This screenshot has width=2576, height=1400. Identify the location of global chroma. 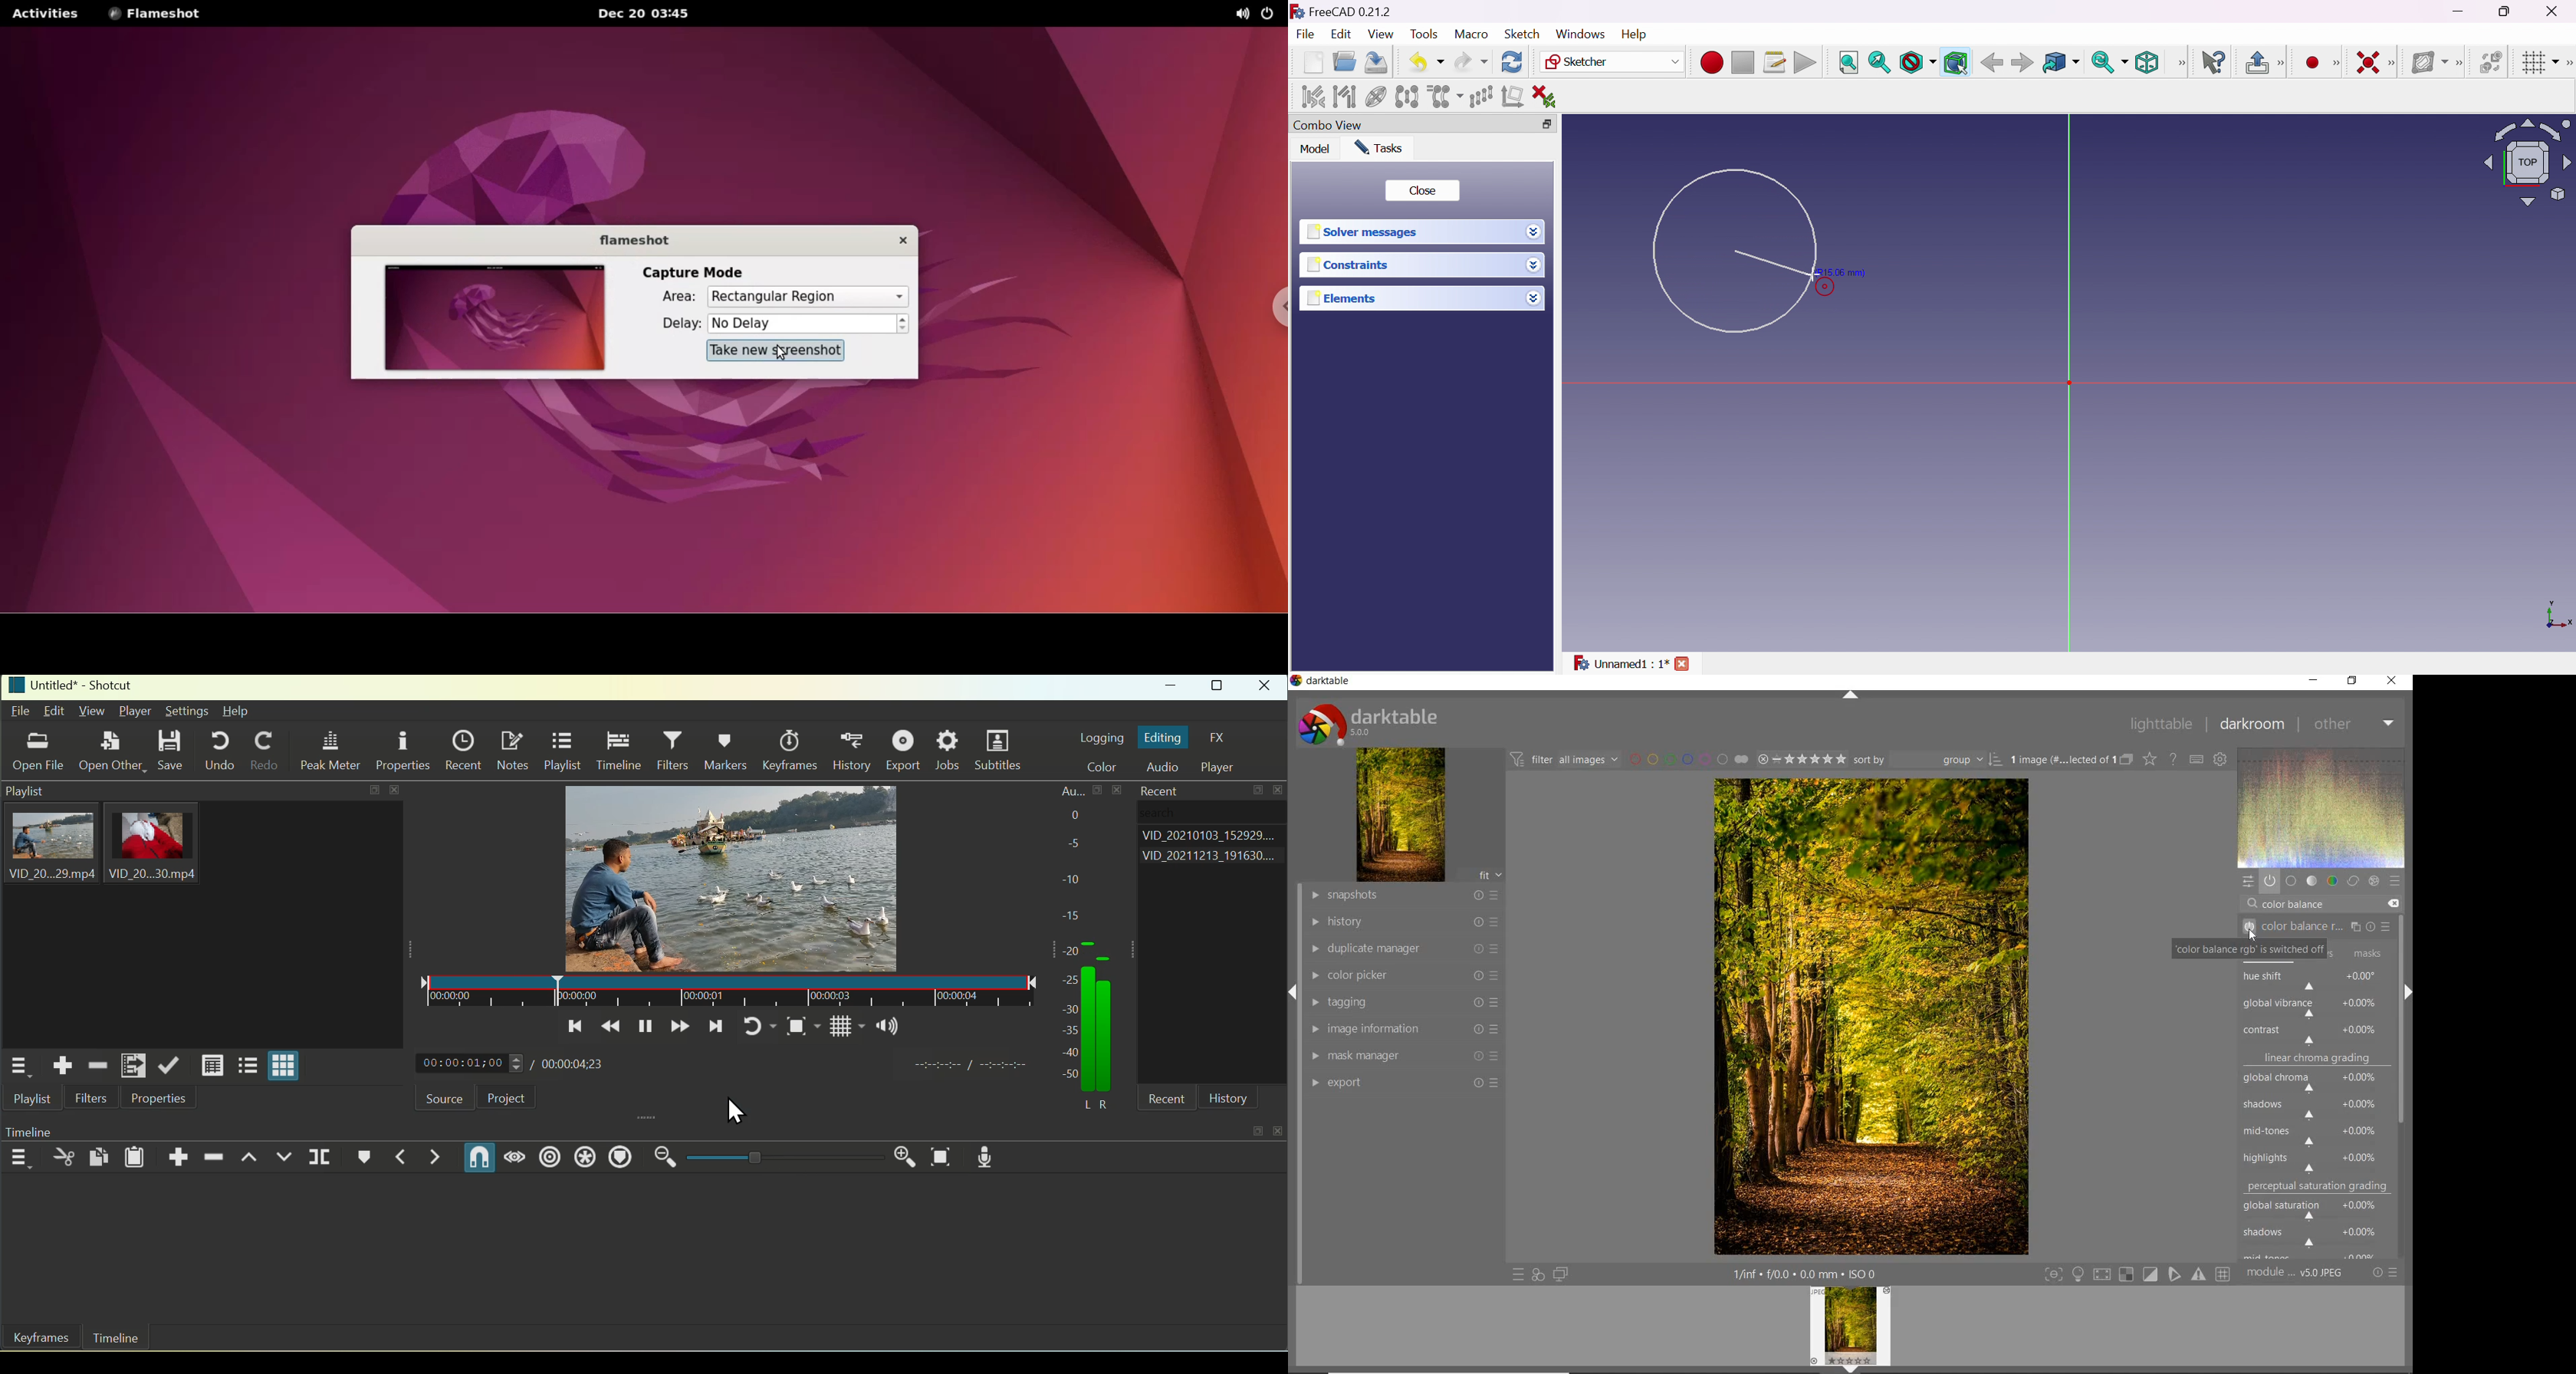
(2318, 1084).